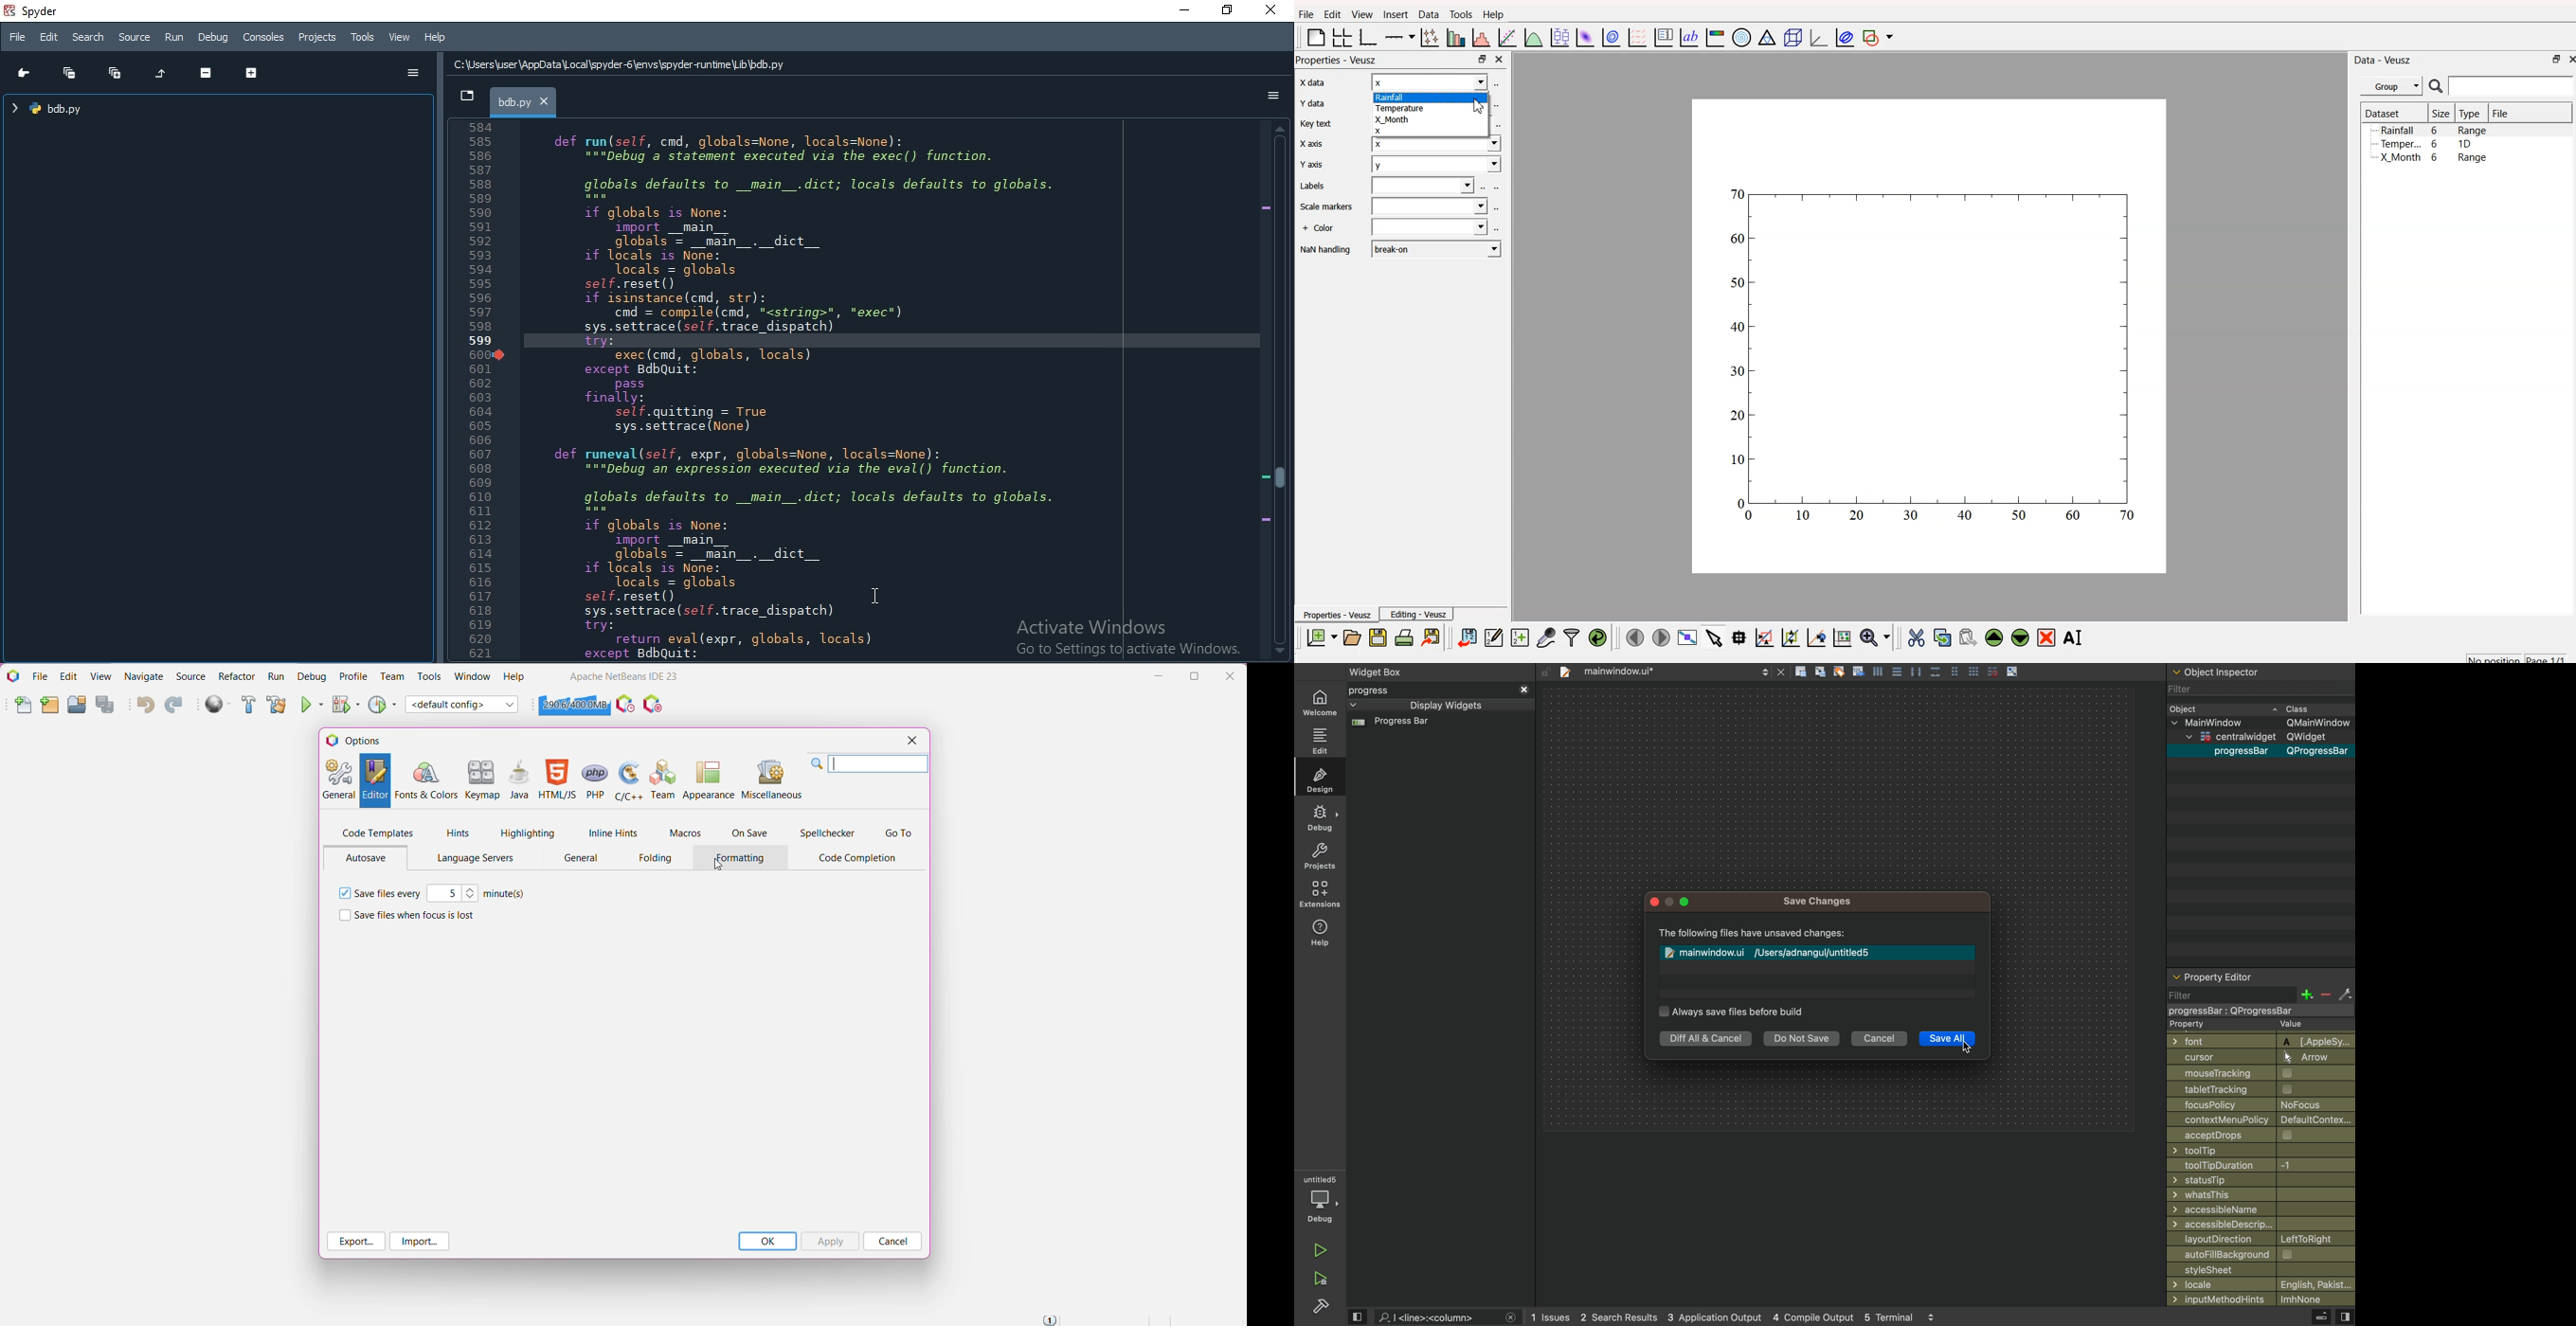 This screenshot has width=2576, height=1344. What do you see at coordinates (1271, 11) in the screenshot?
I see `close` at bounding box center [1271, 11].